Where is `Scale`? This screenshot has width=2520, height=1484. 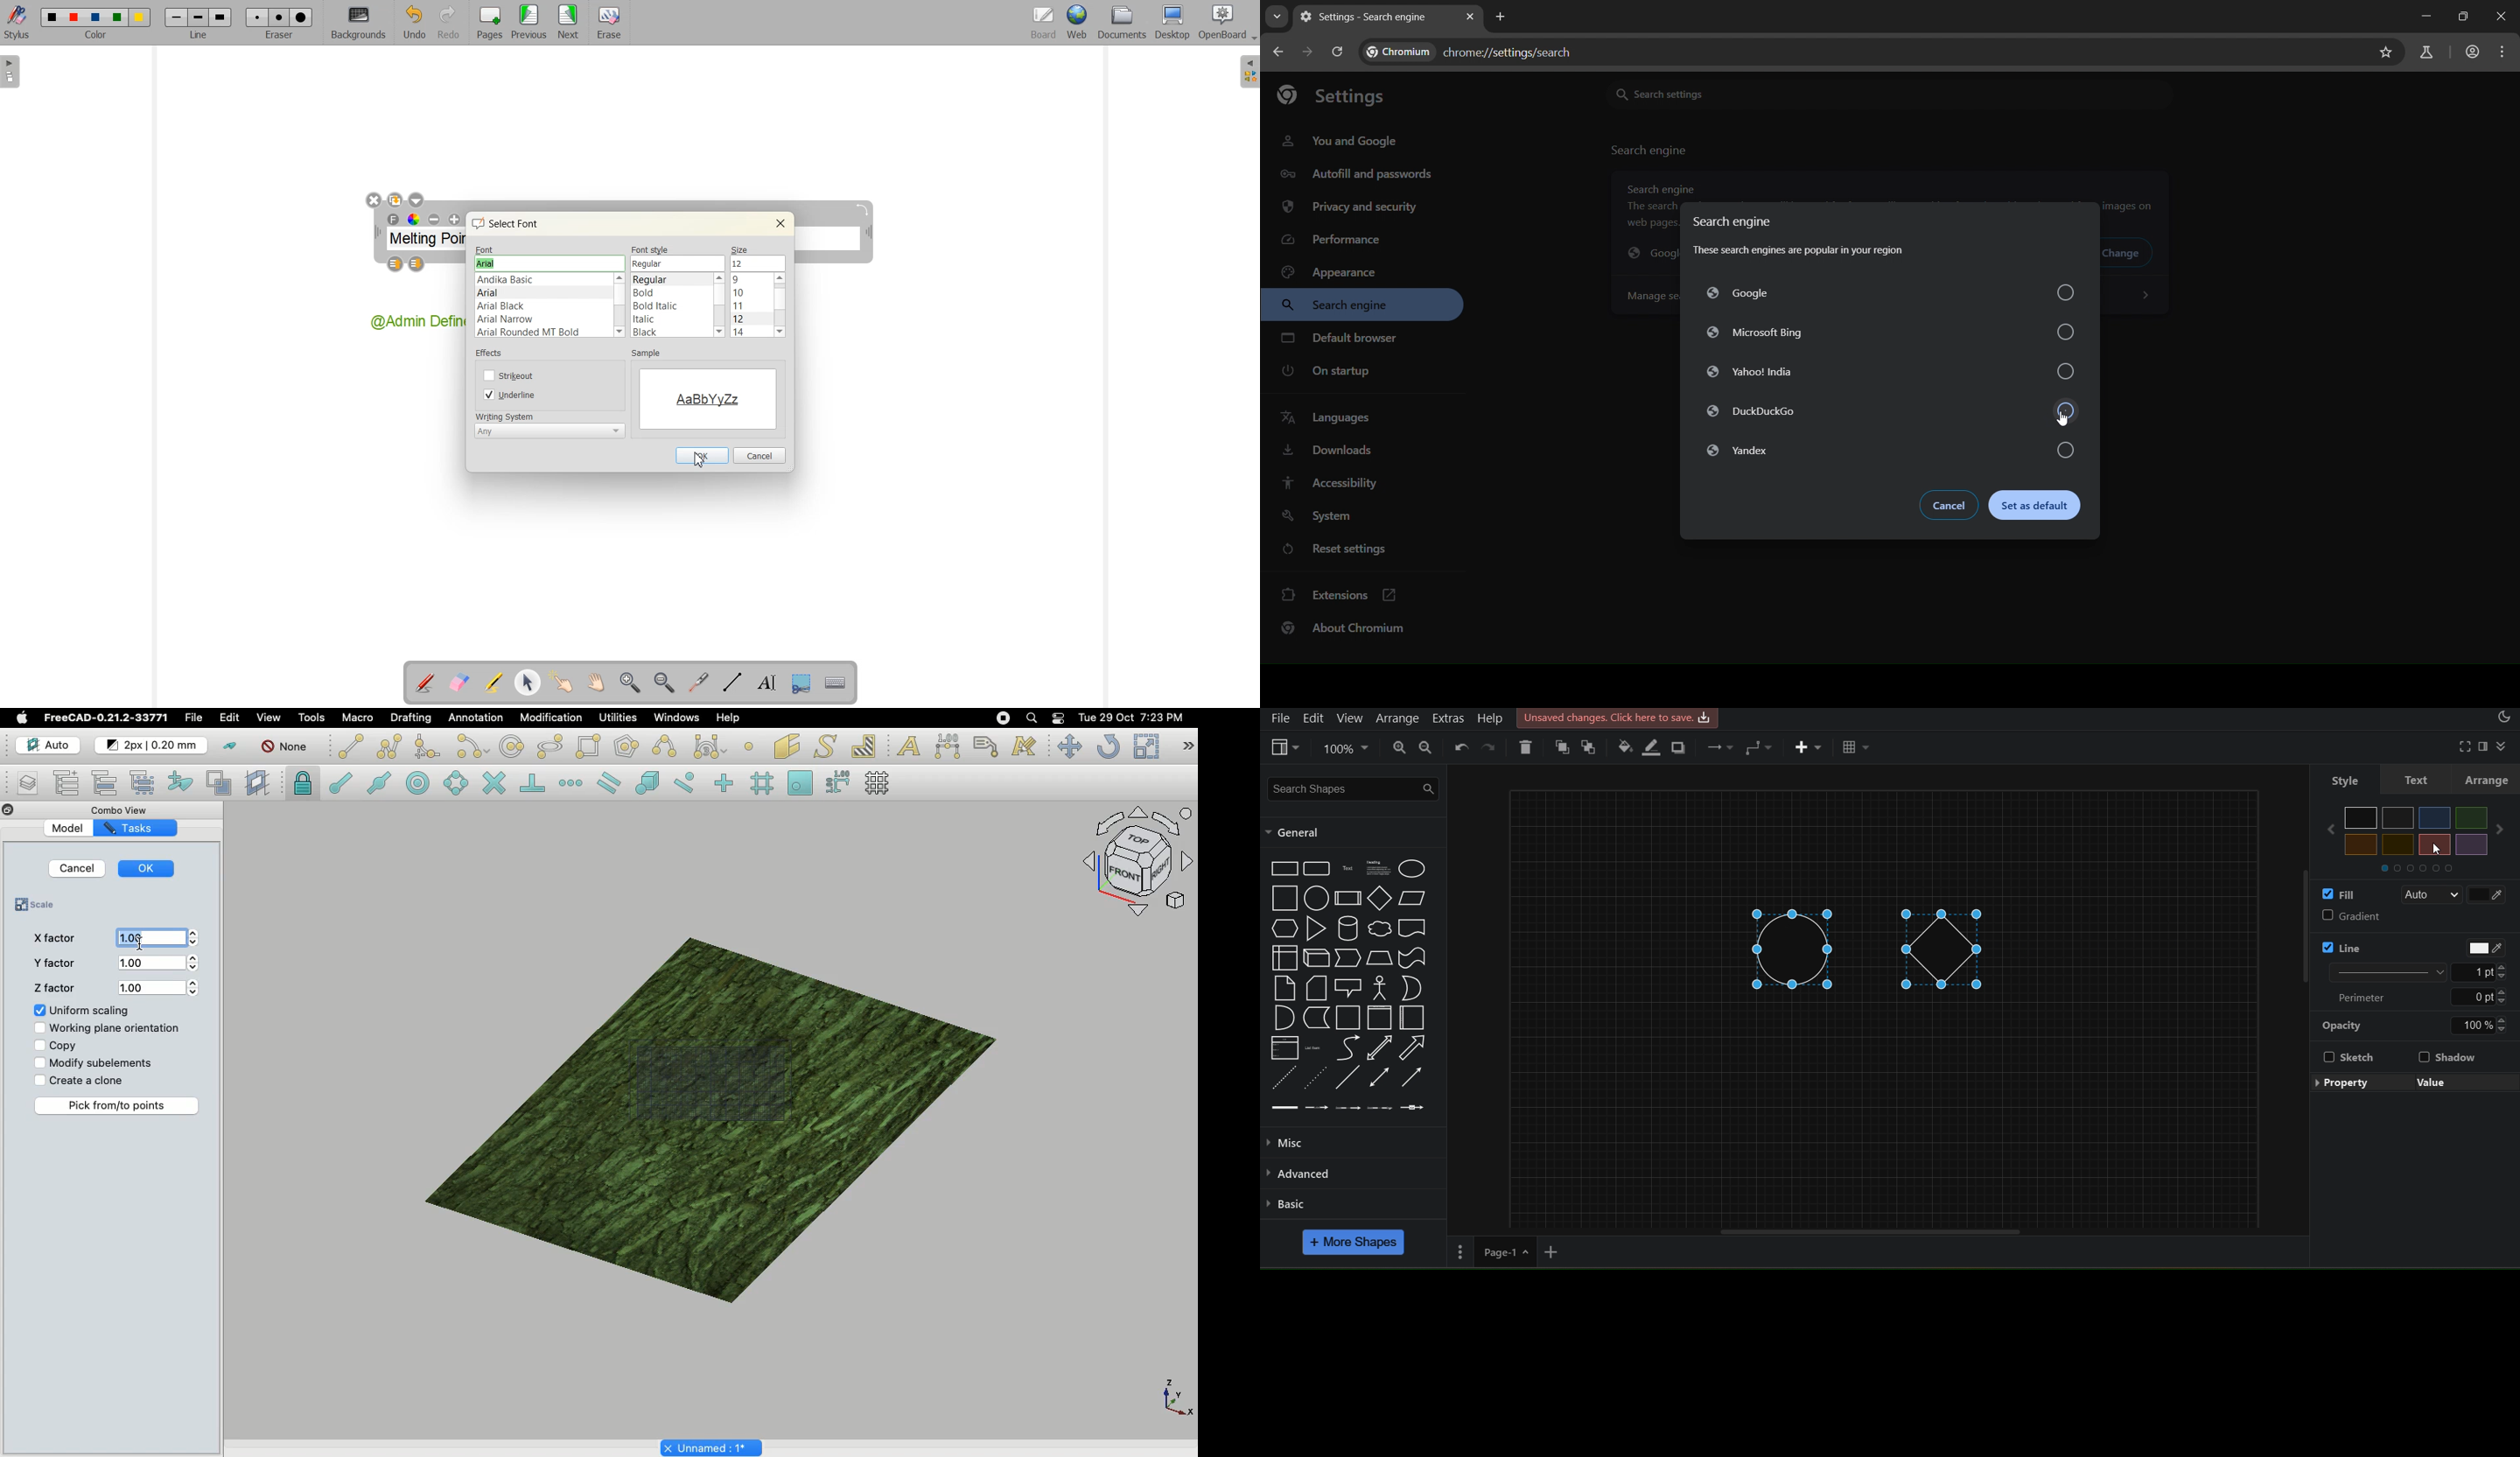 Scale is located at coordinates (1145, 745).